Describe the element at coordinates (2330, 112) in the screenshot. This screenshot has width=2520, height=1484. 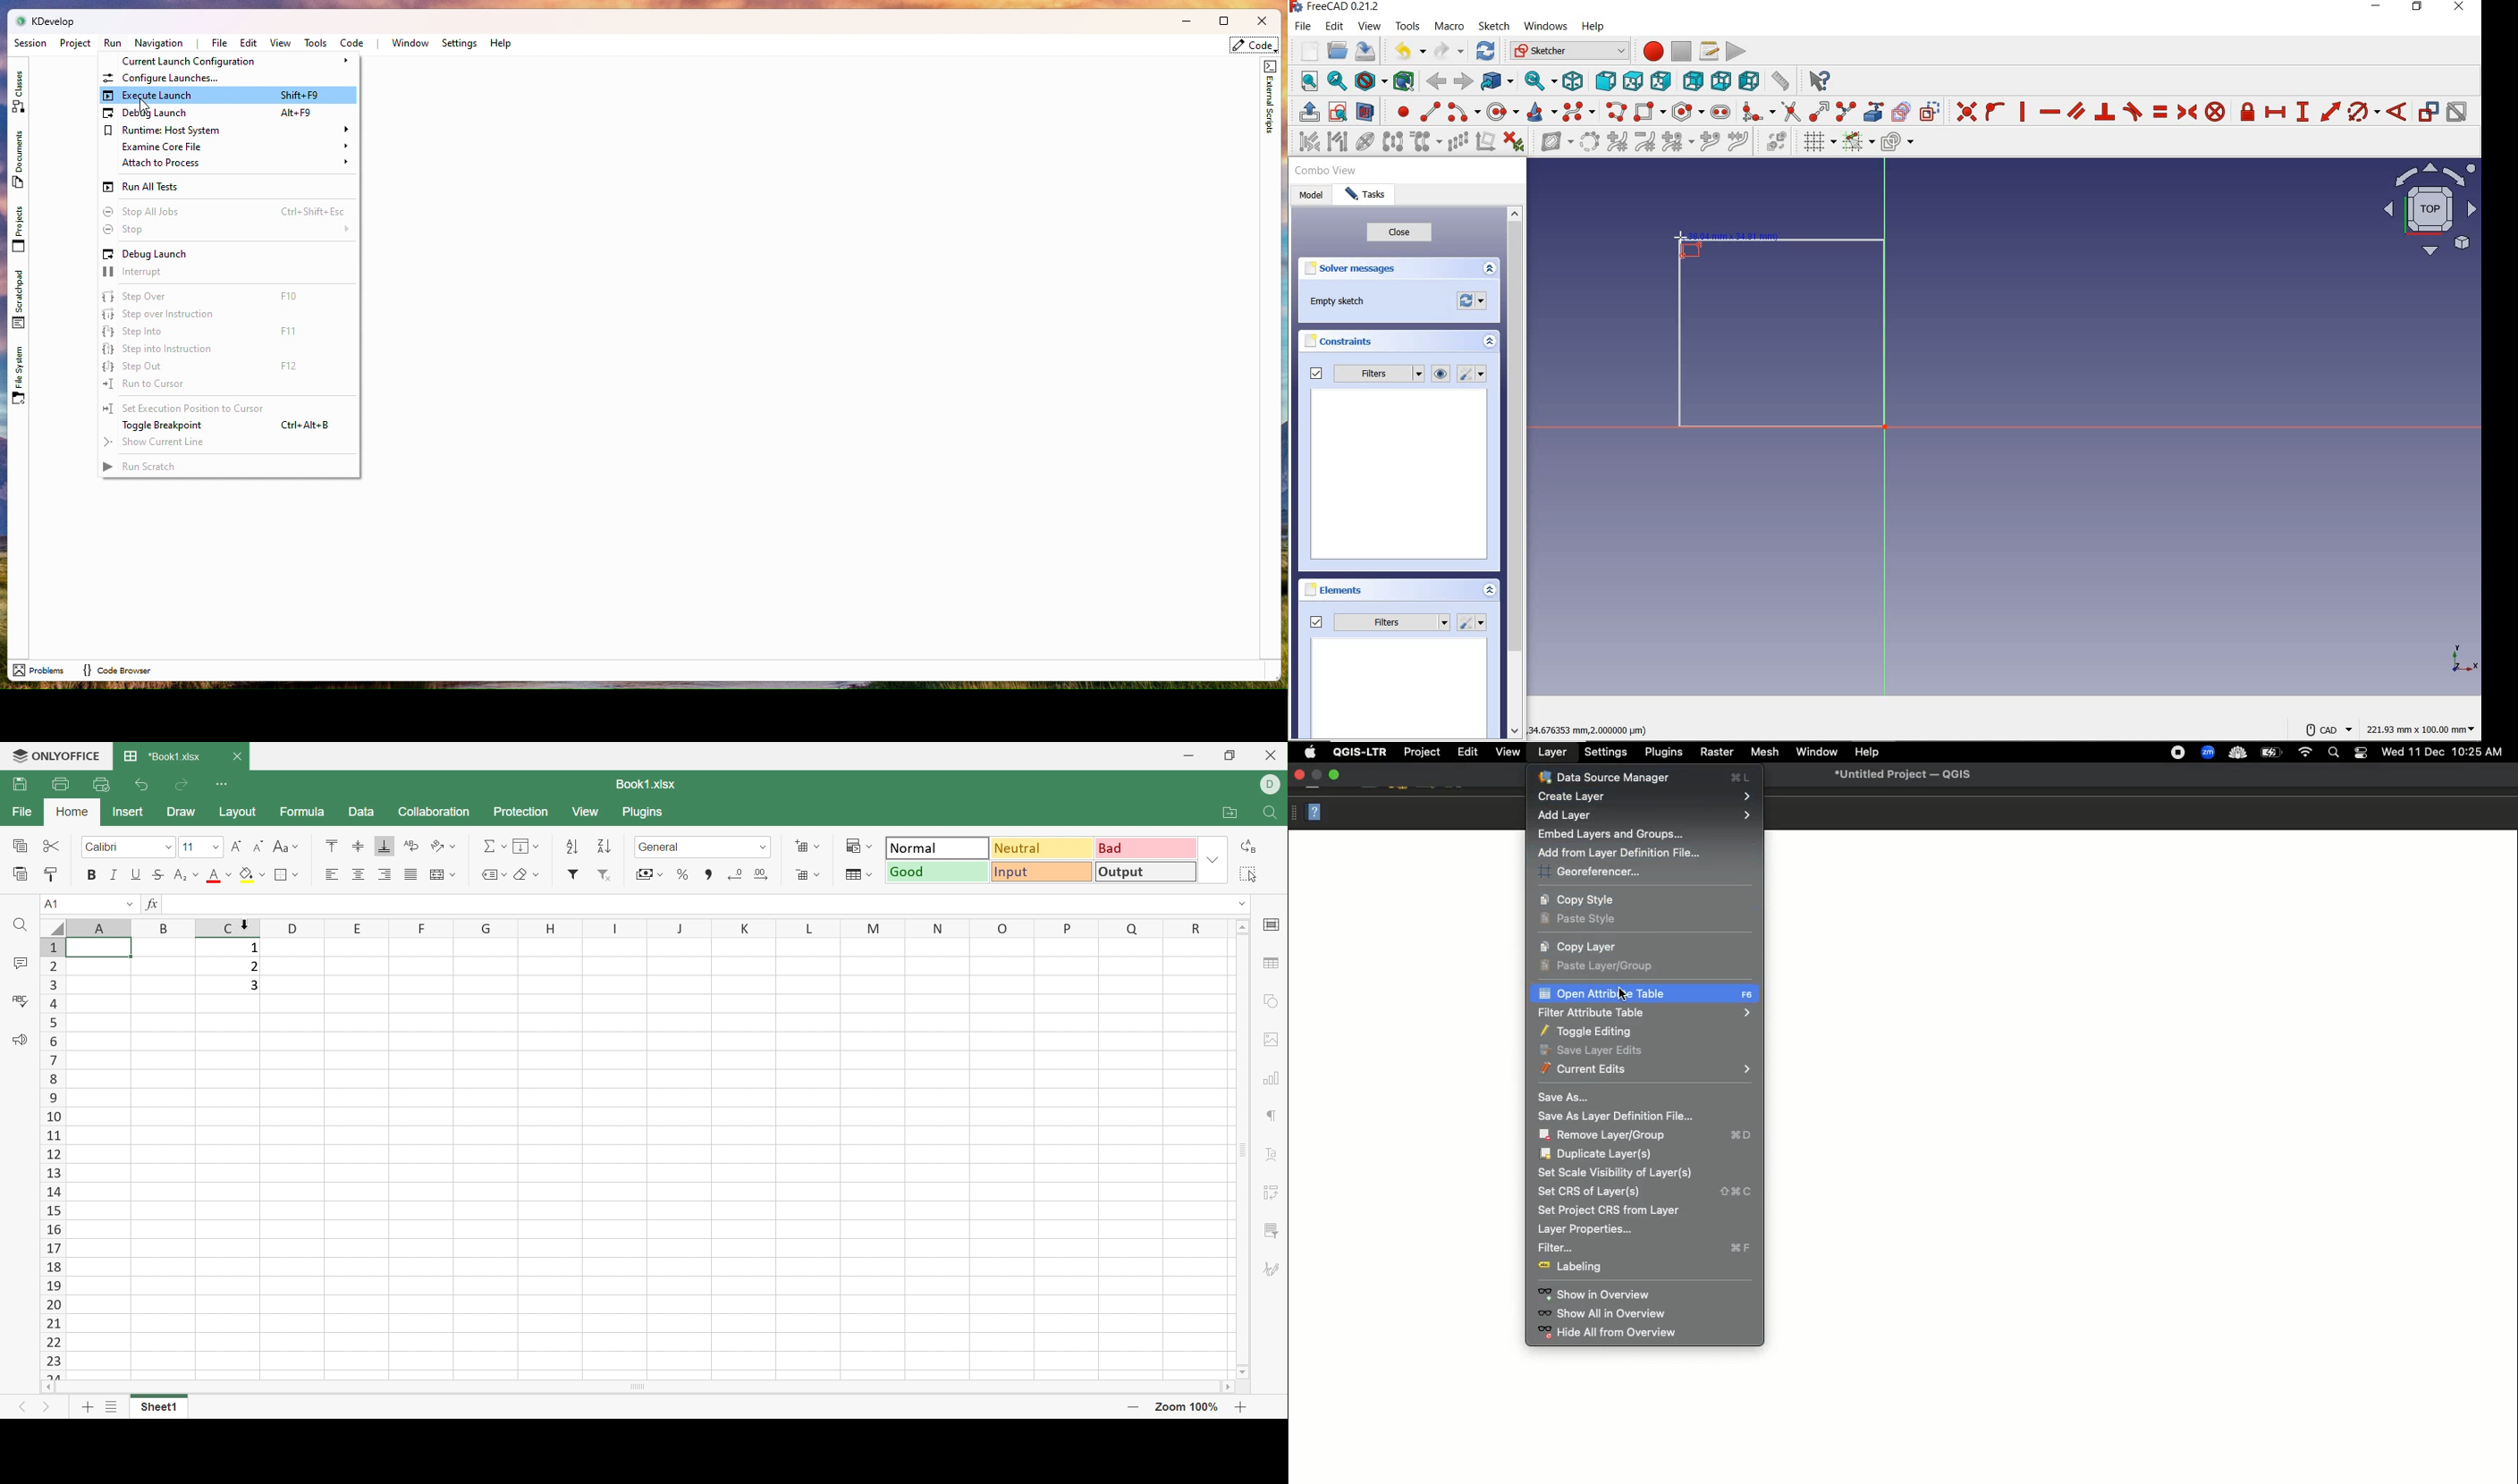
I see `constrain distance` at that location.